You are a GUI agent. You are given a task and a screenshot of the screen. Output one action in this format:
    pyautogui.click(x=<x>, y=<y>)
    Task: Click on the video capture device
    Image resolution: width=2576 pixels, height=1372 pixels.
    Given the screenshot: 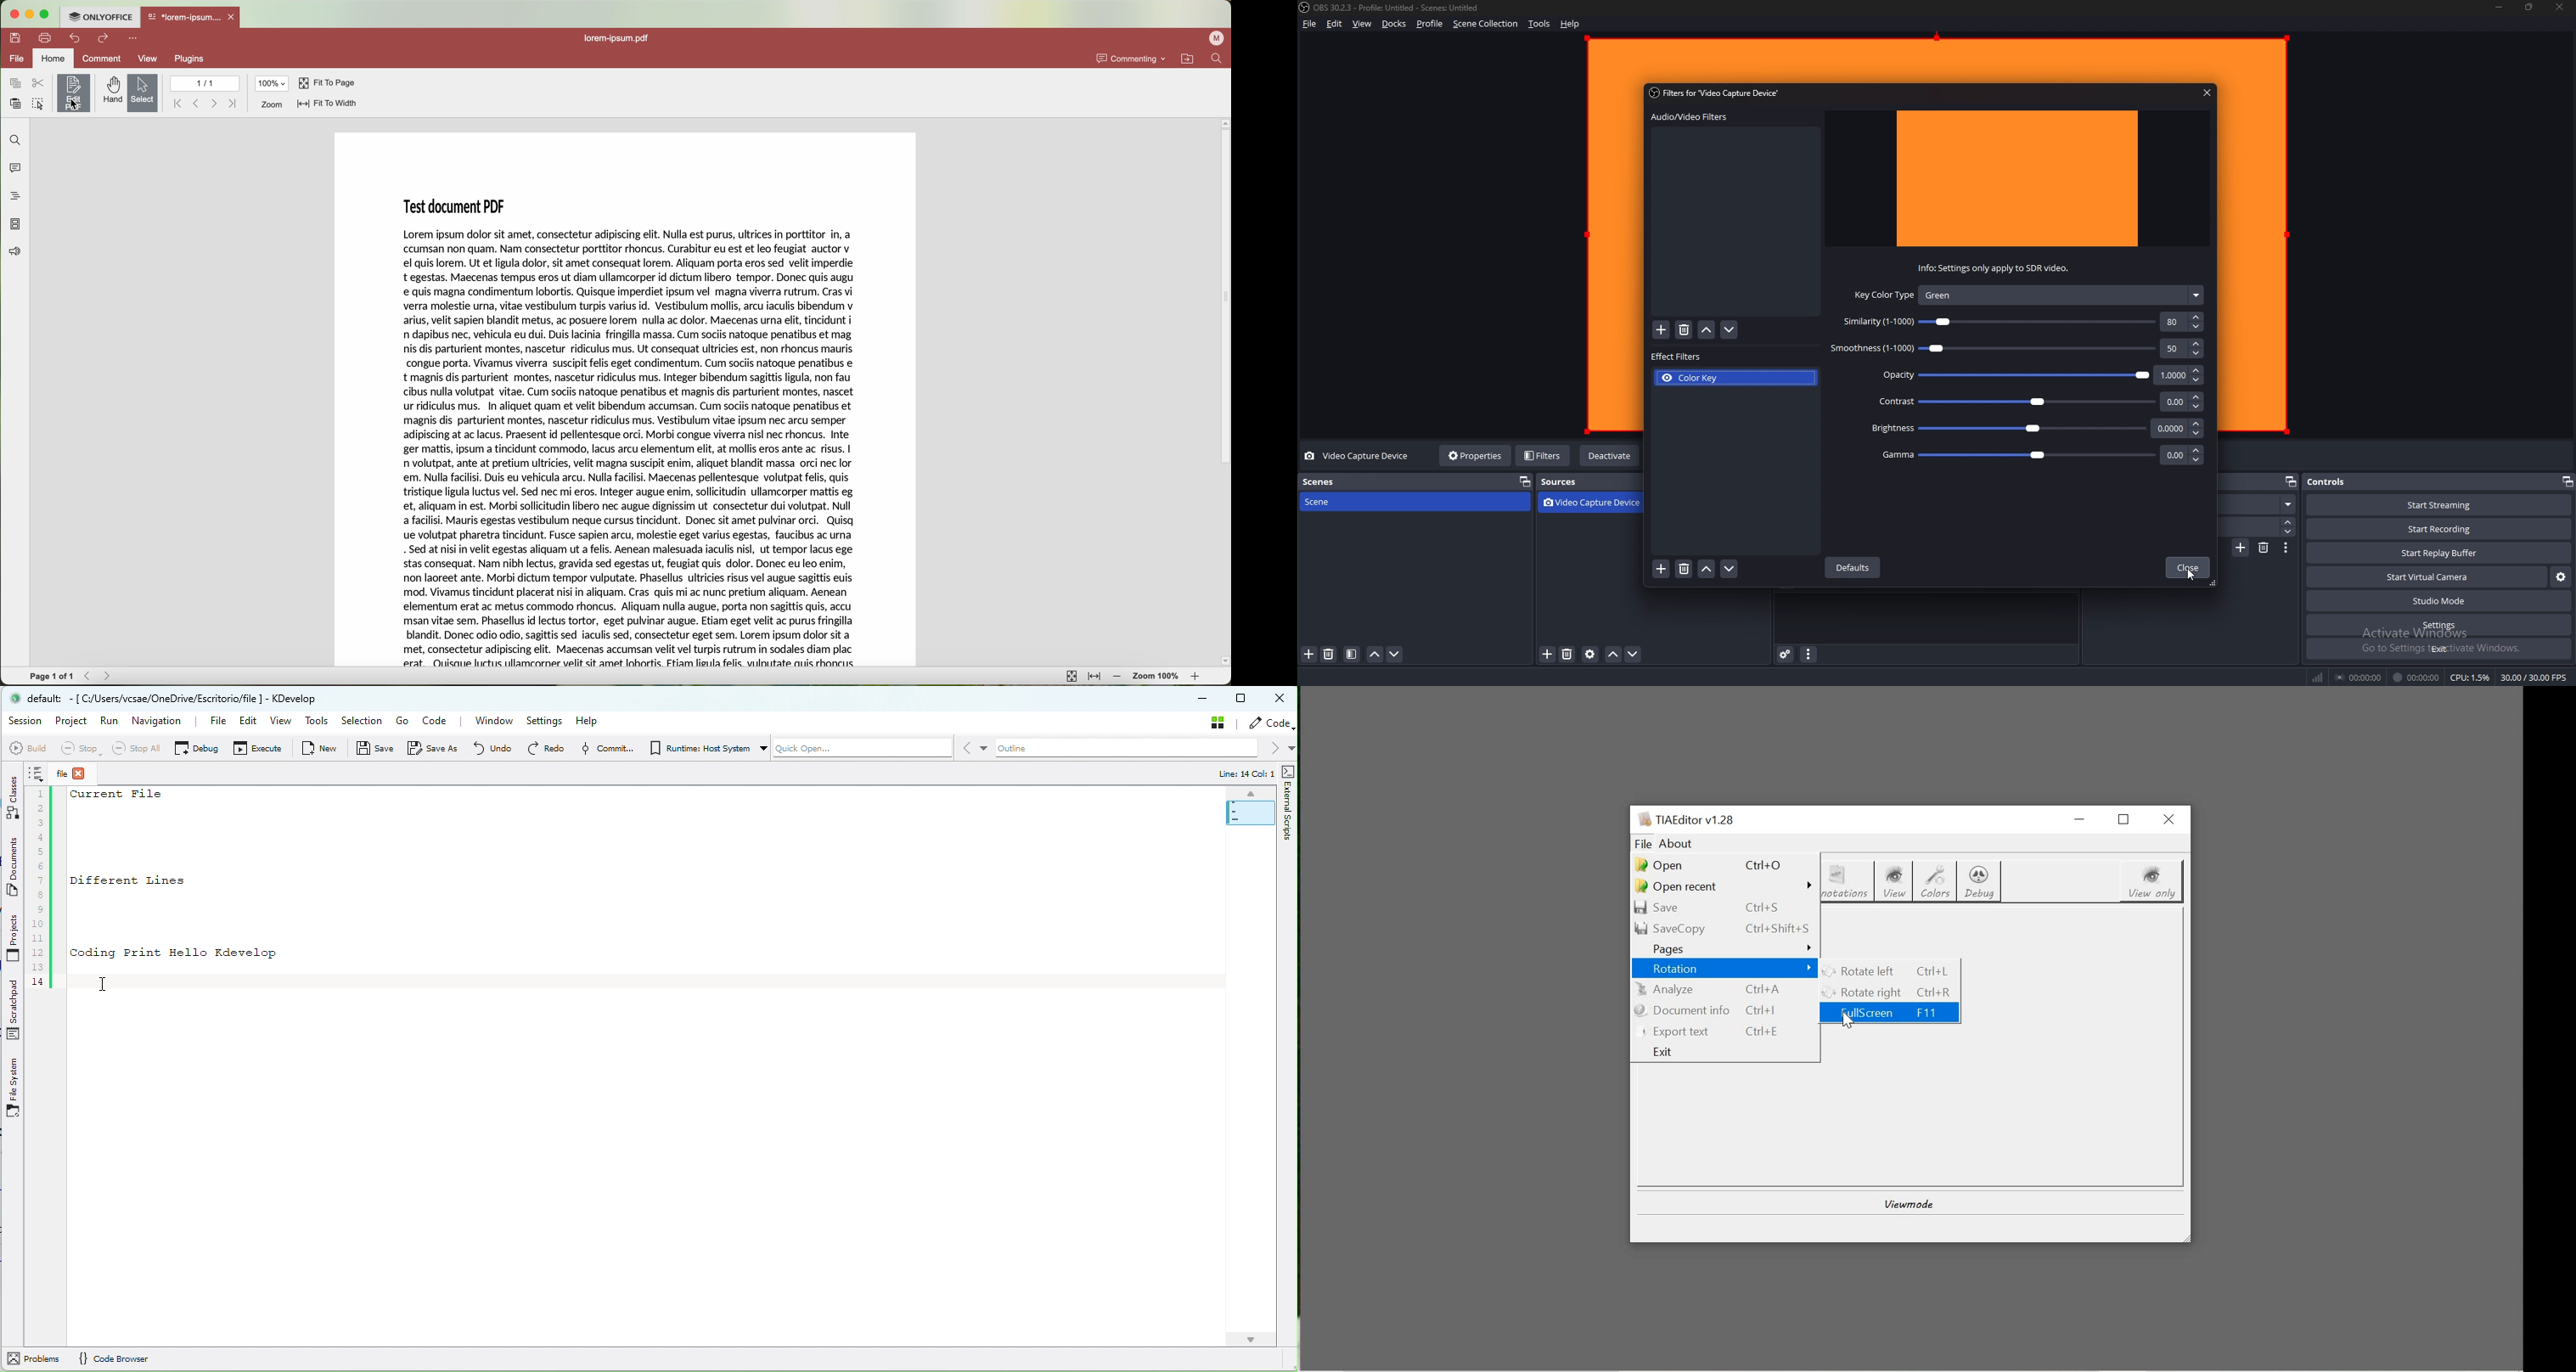 What is the action you would take?
    pyautogui.click(x=1359, y=456)
    